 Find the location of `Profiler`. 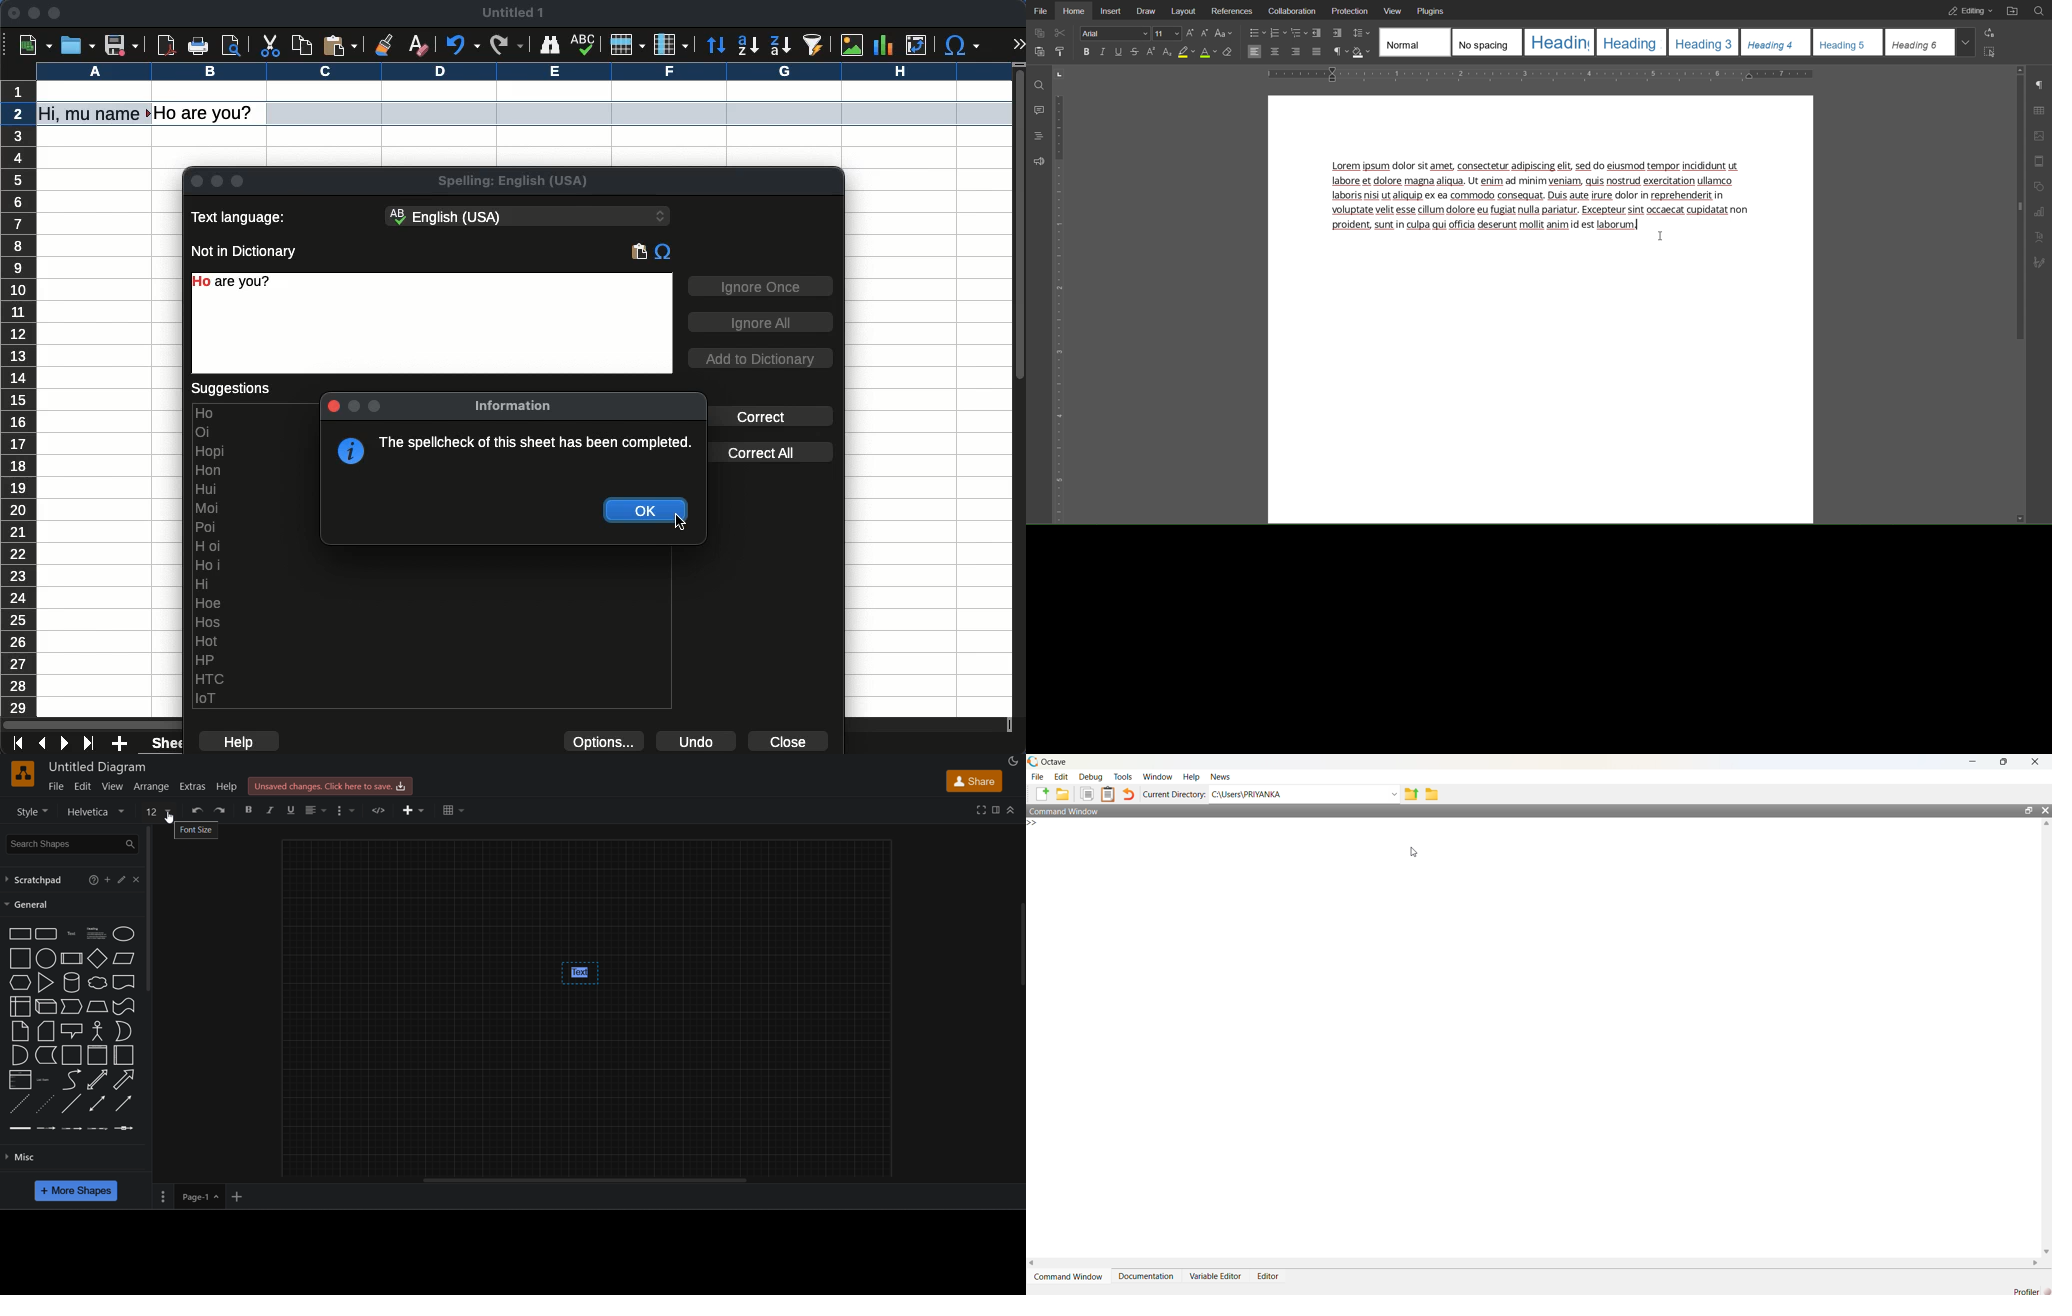

Profiler is located at coordinates (2032, 1292).